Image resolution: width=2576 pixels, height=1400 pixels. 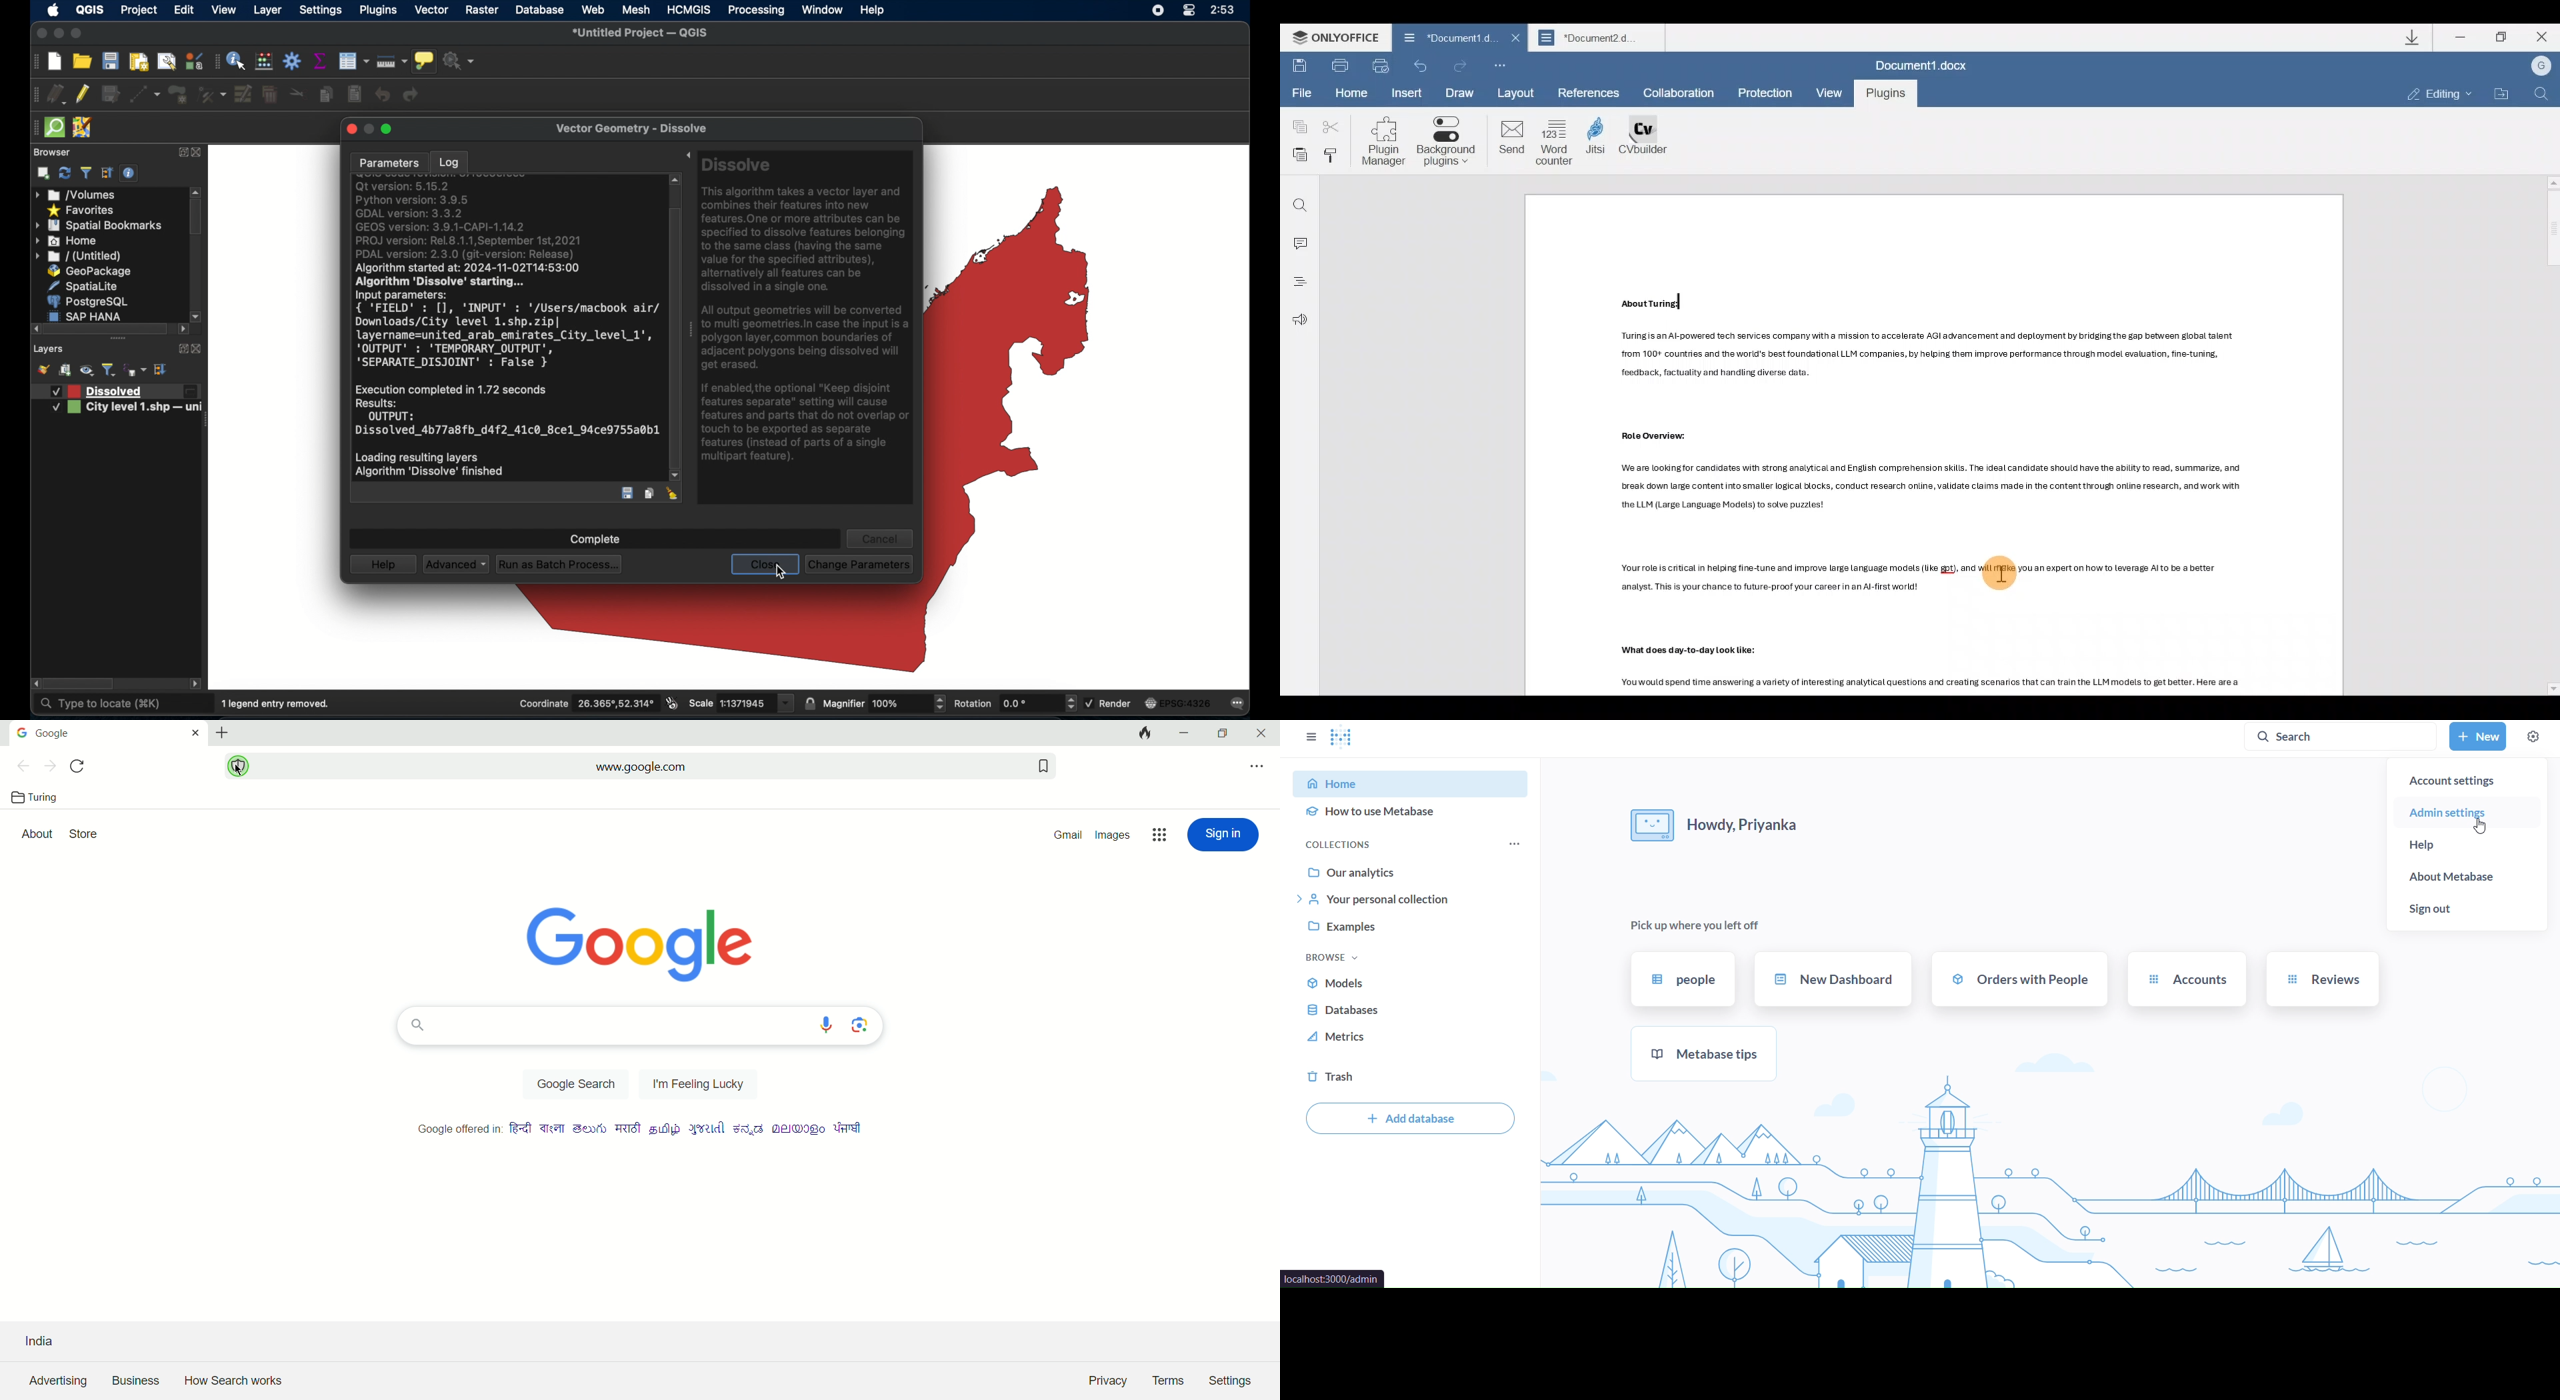 I want to click on edit, so click(x=183, y=10).